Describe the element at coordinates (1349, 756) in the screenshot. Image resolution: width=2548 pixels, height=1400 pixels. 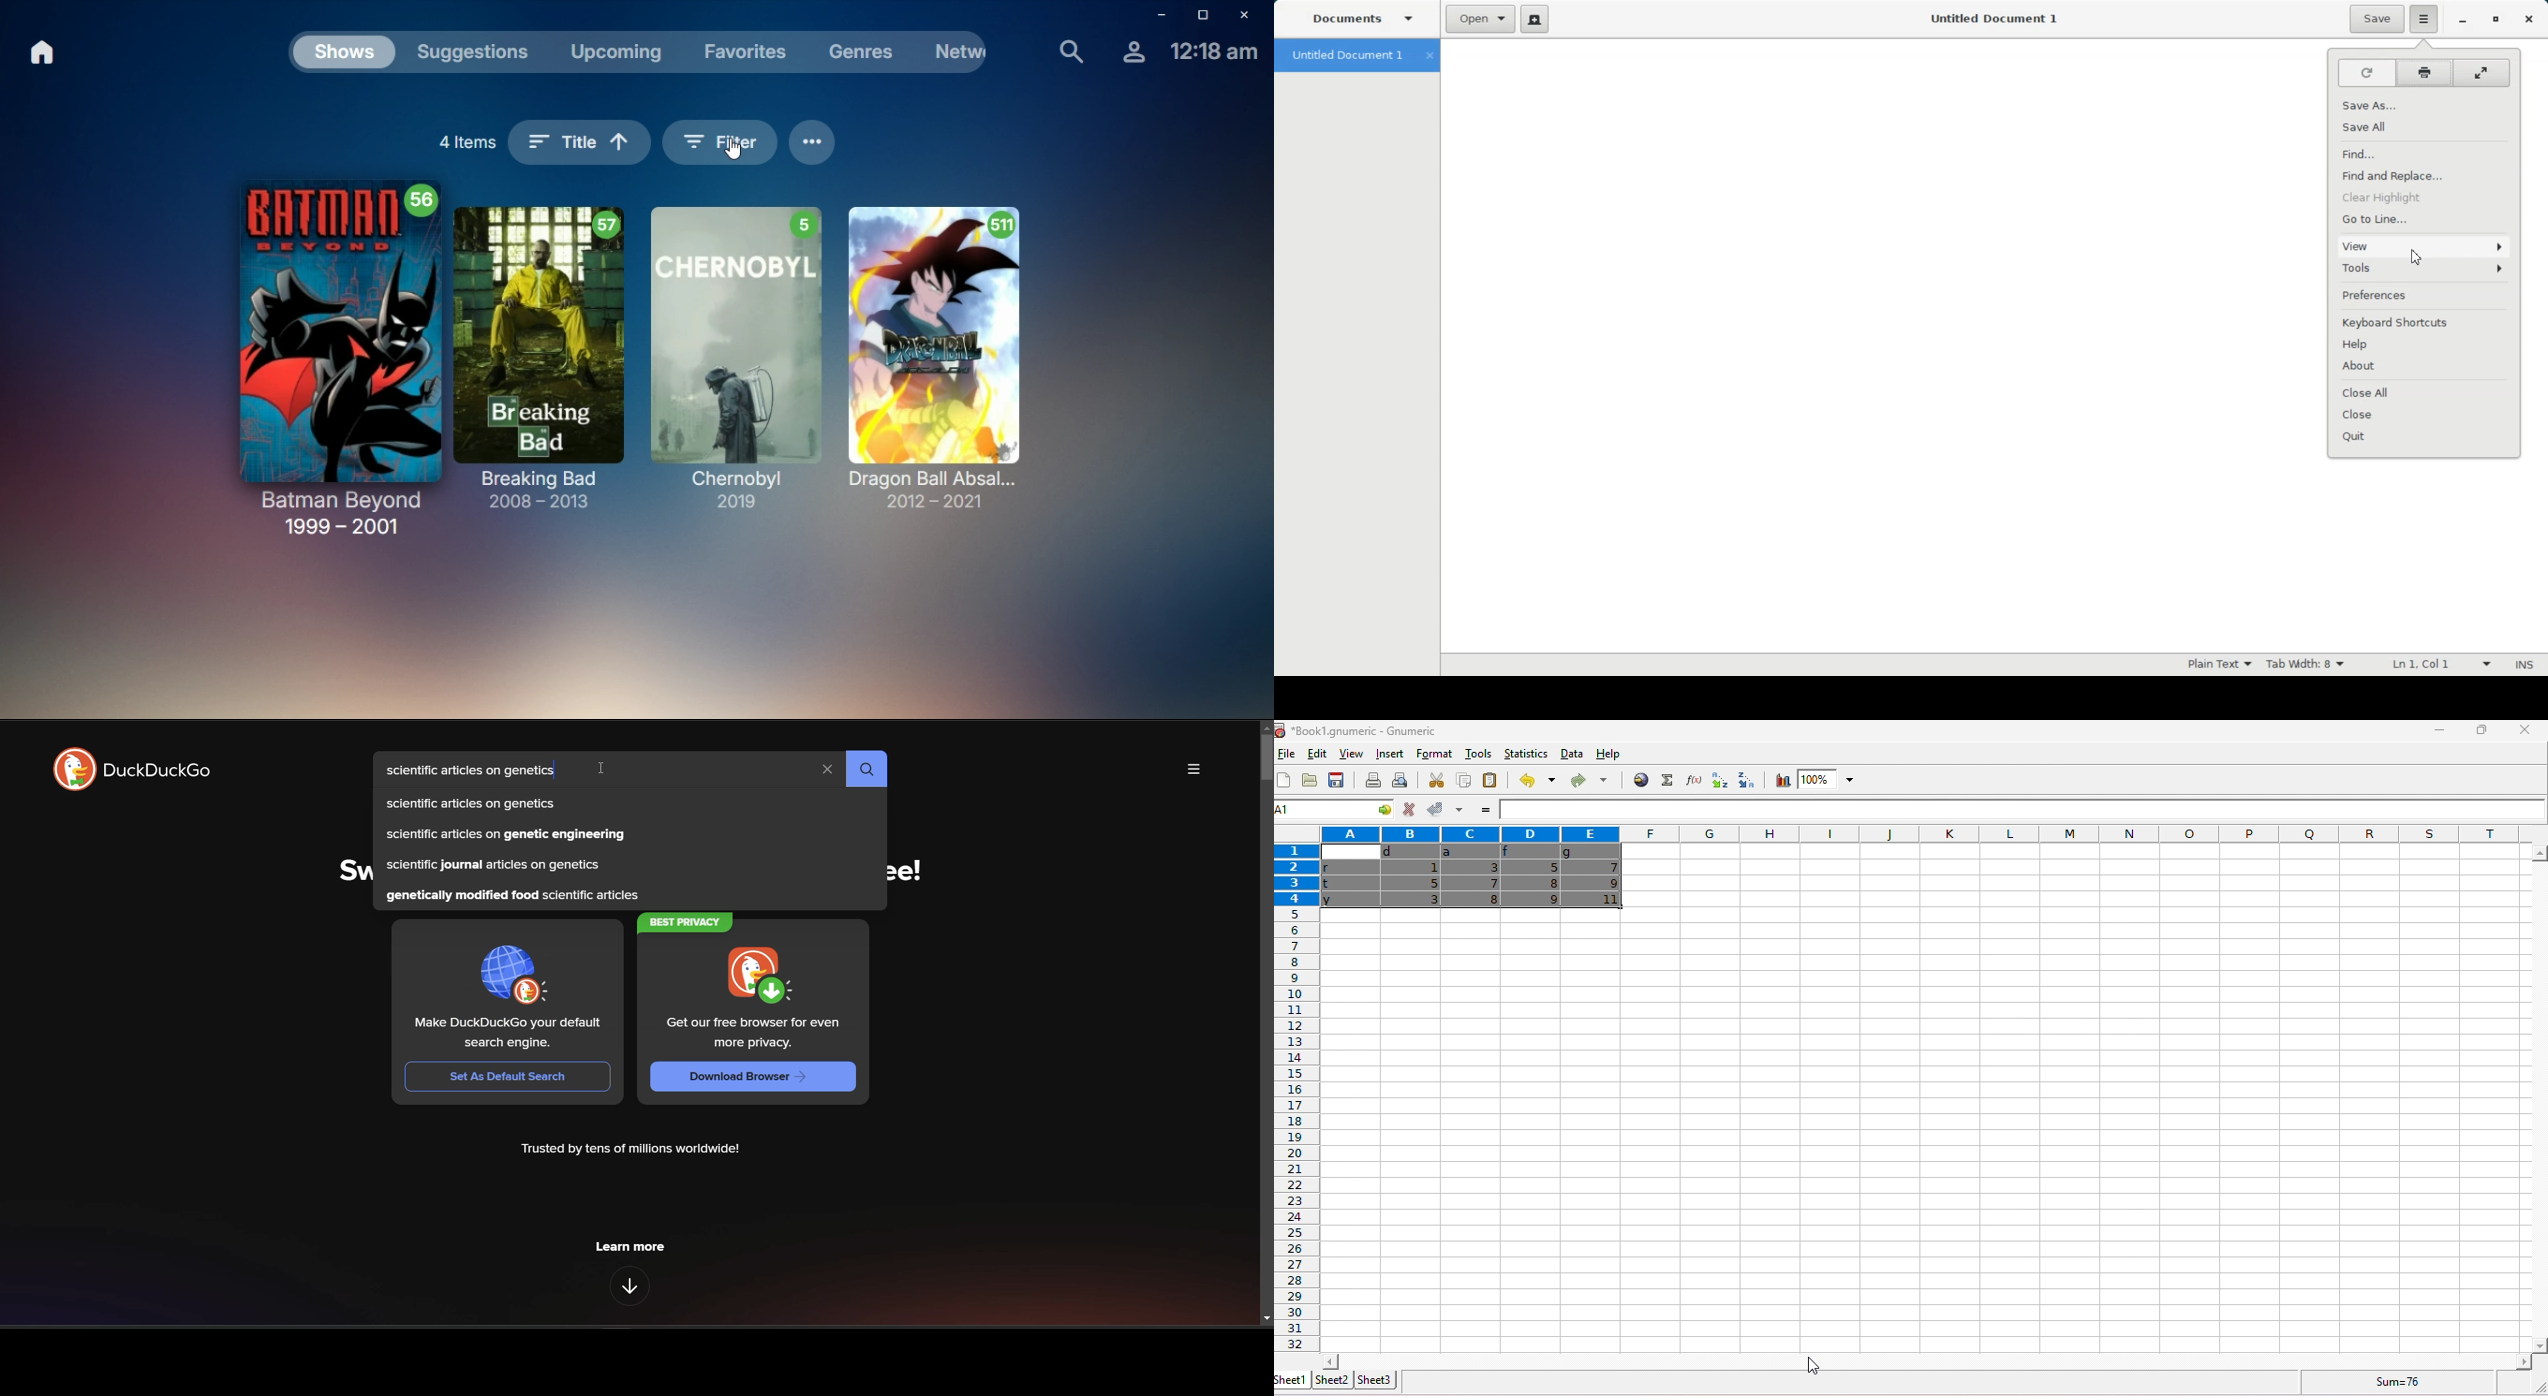
I see `view` at that location.